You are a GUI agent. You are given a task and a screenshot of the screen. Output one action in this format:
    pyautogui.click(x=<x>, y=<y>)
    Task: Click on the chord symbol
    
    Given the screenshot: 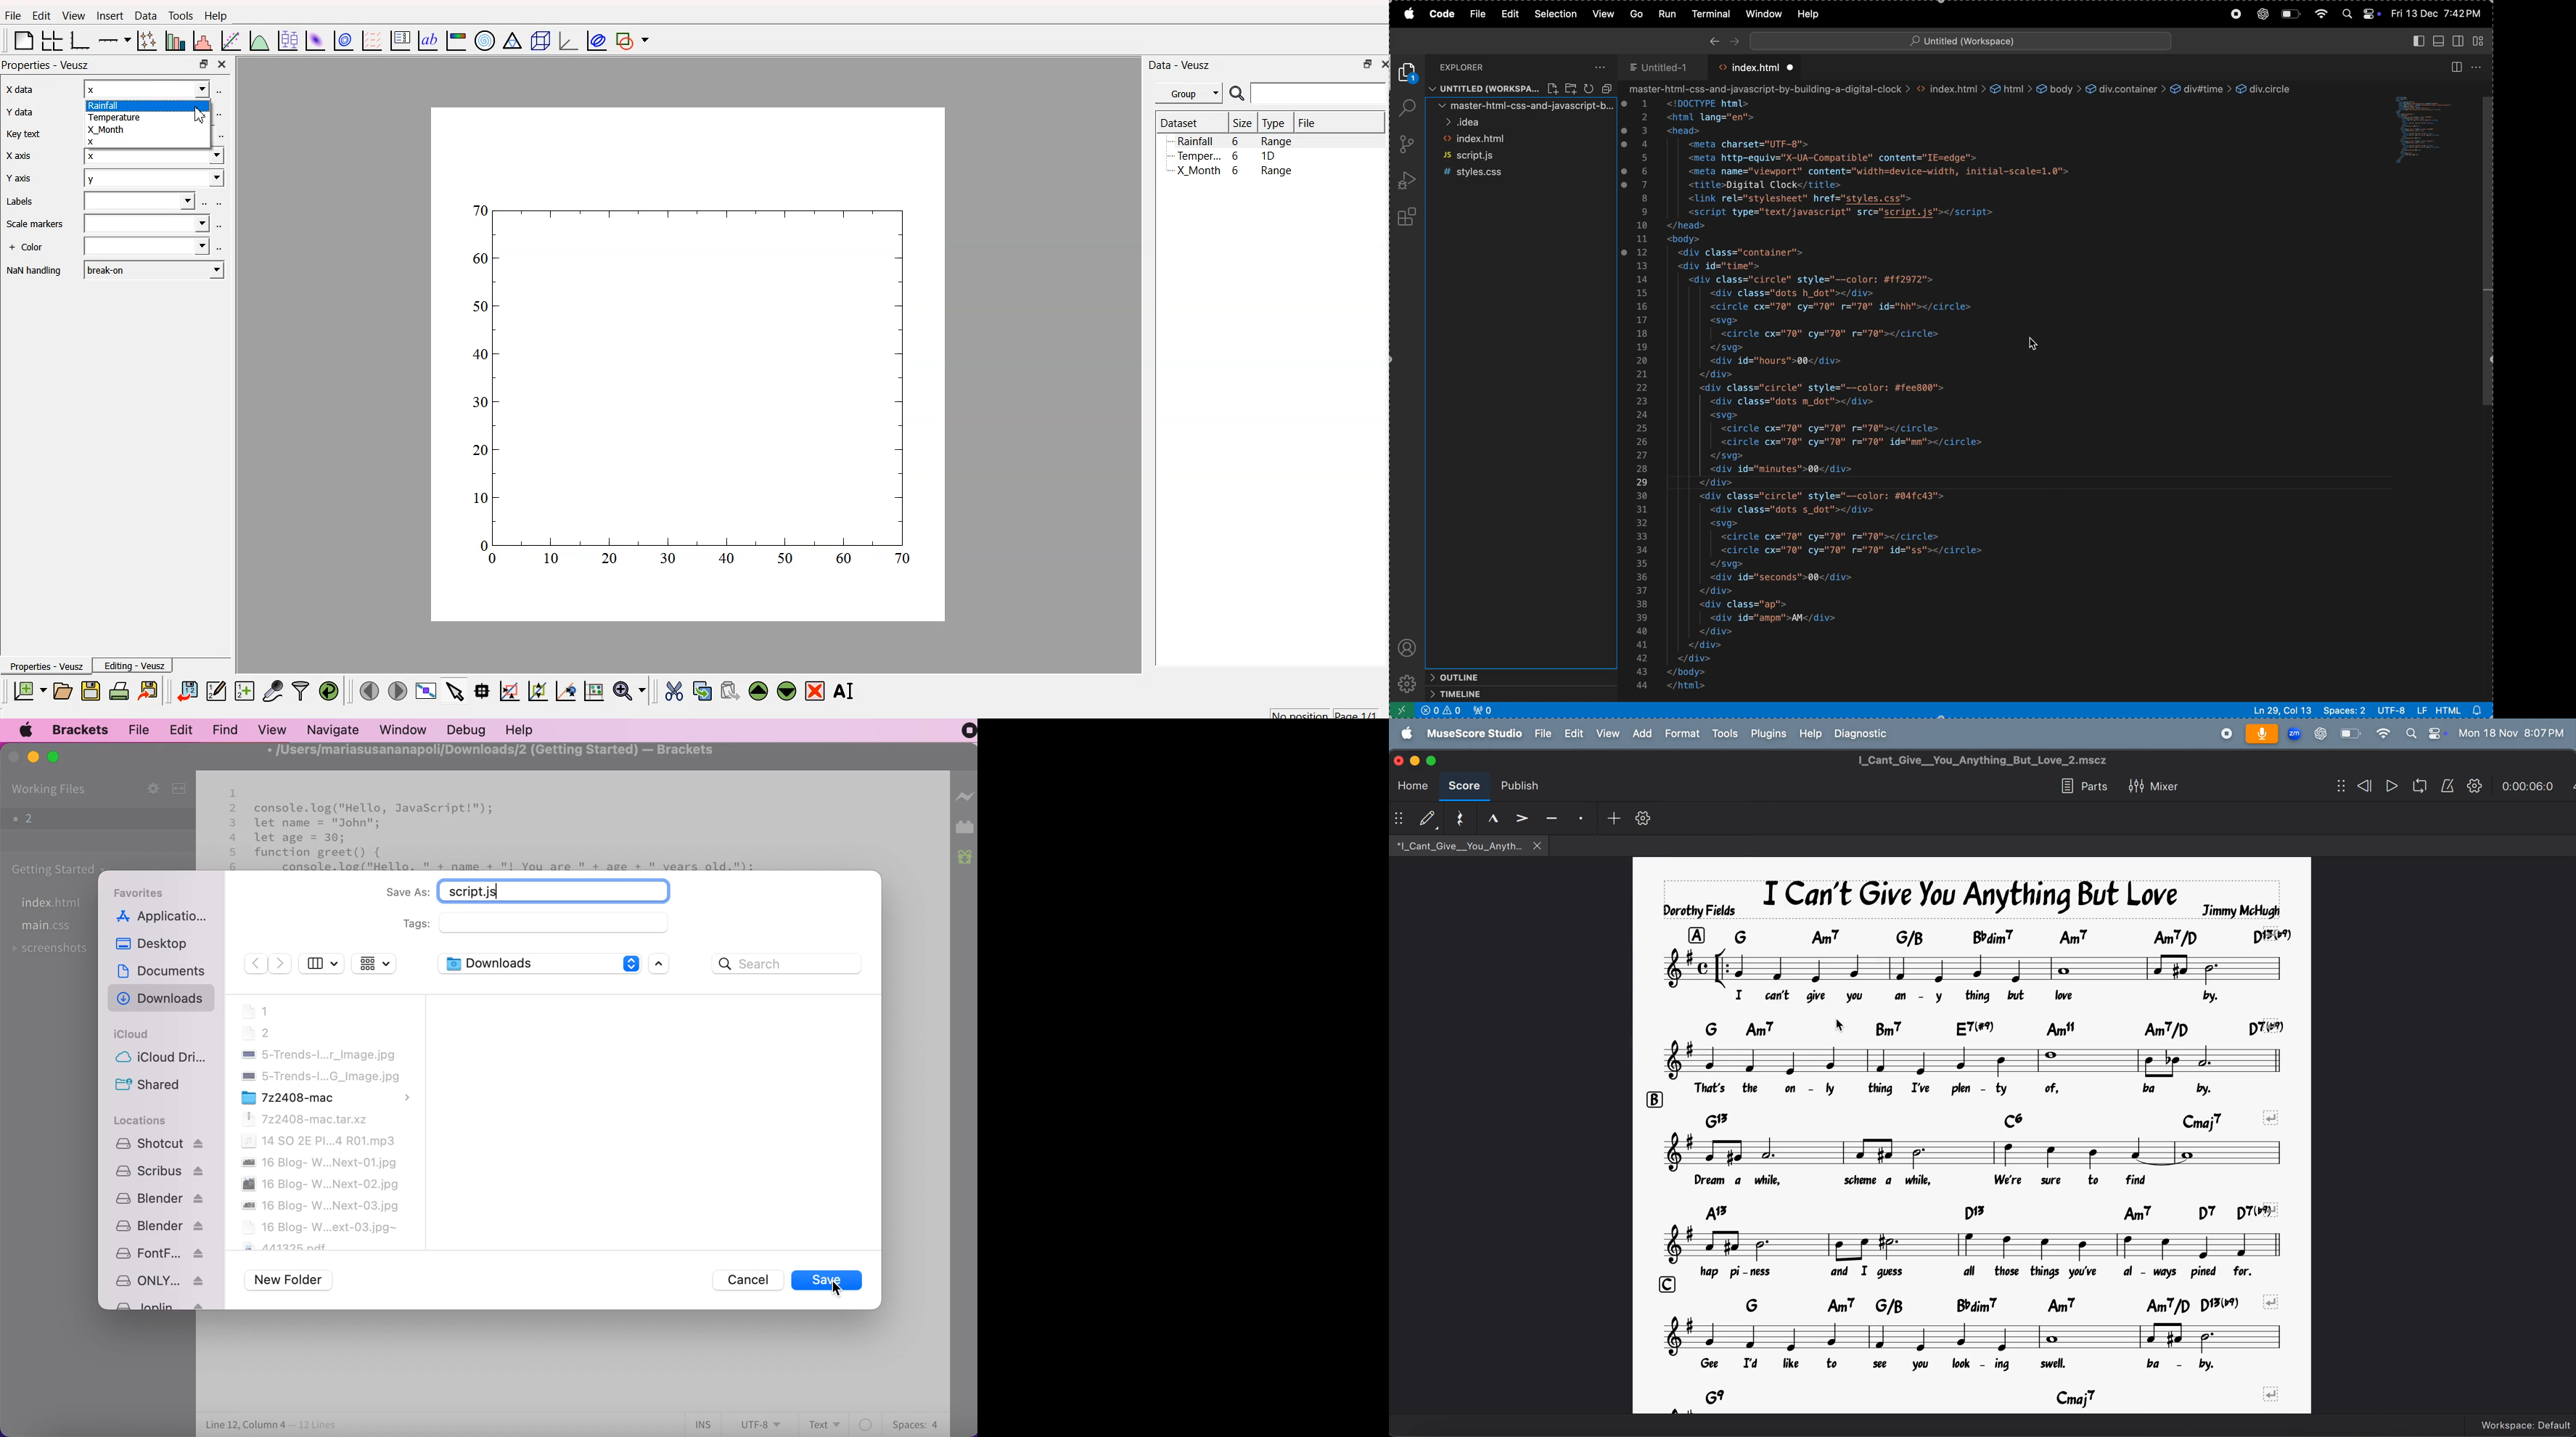 What is the action you would take?
    pyautogui.click(x=1972, y=1028)
    